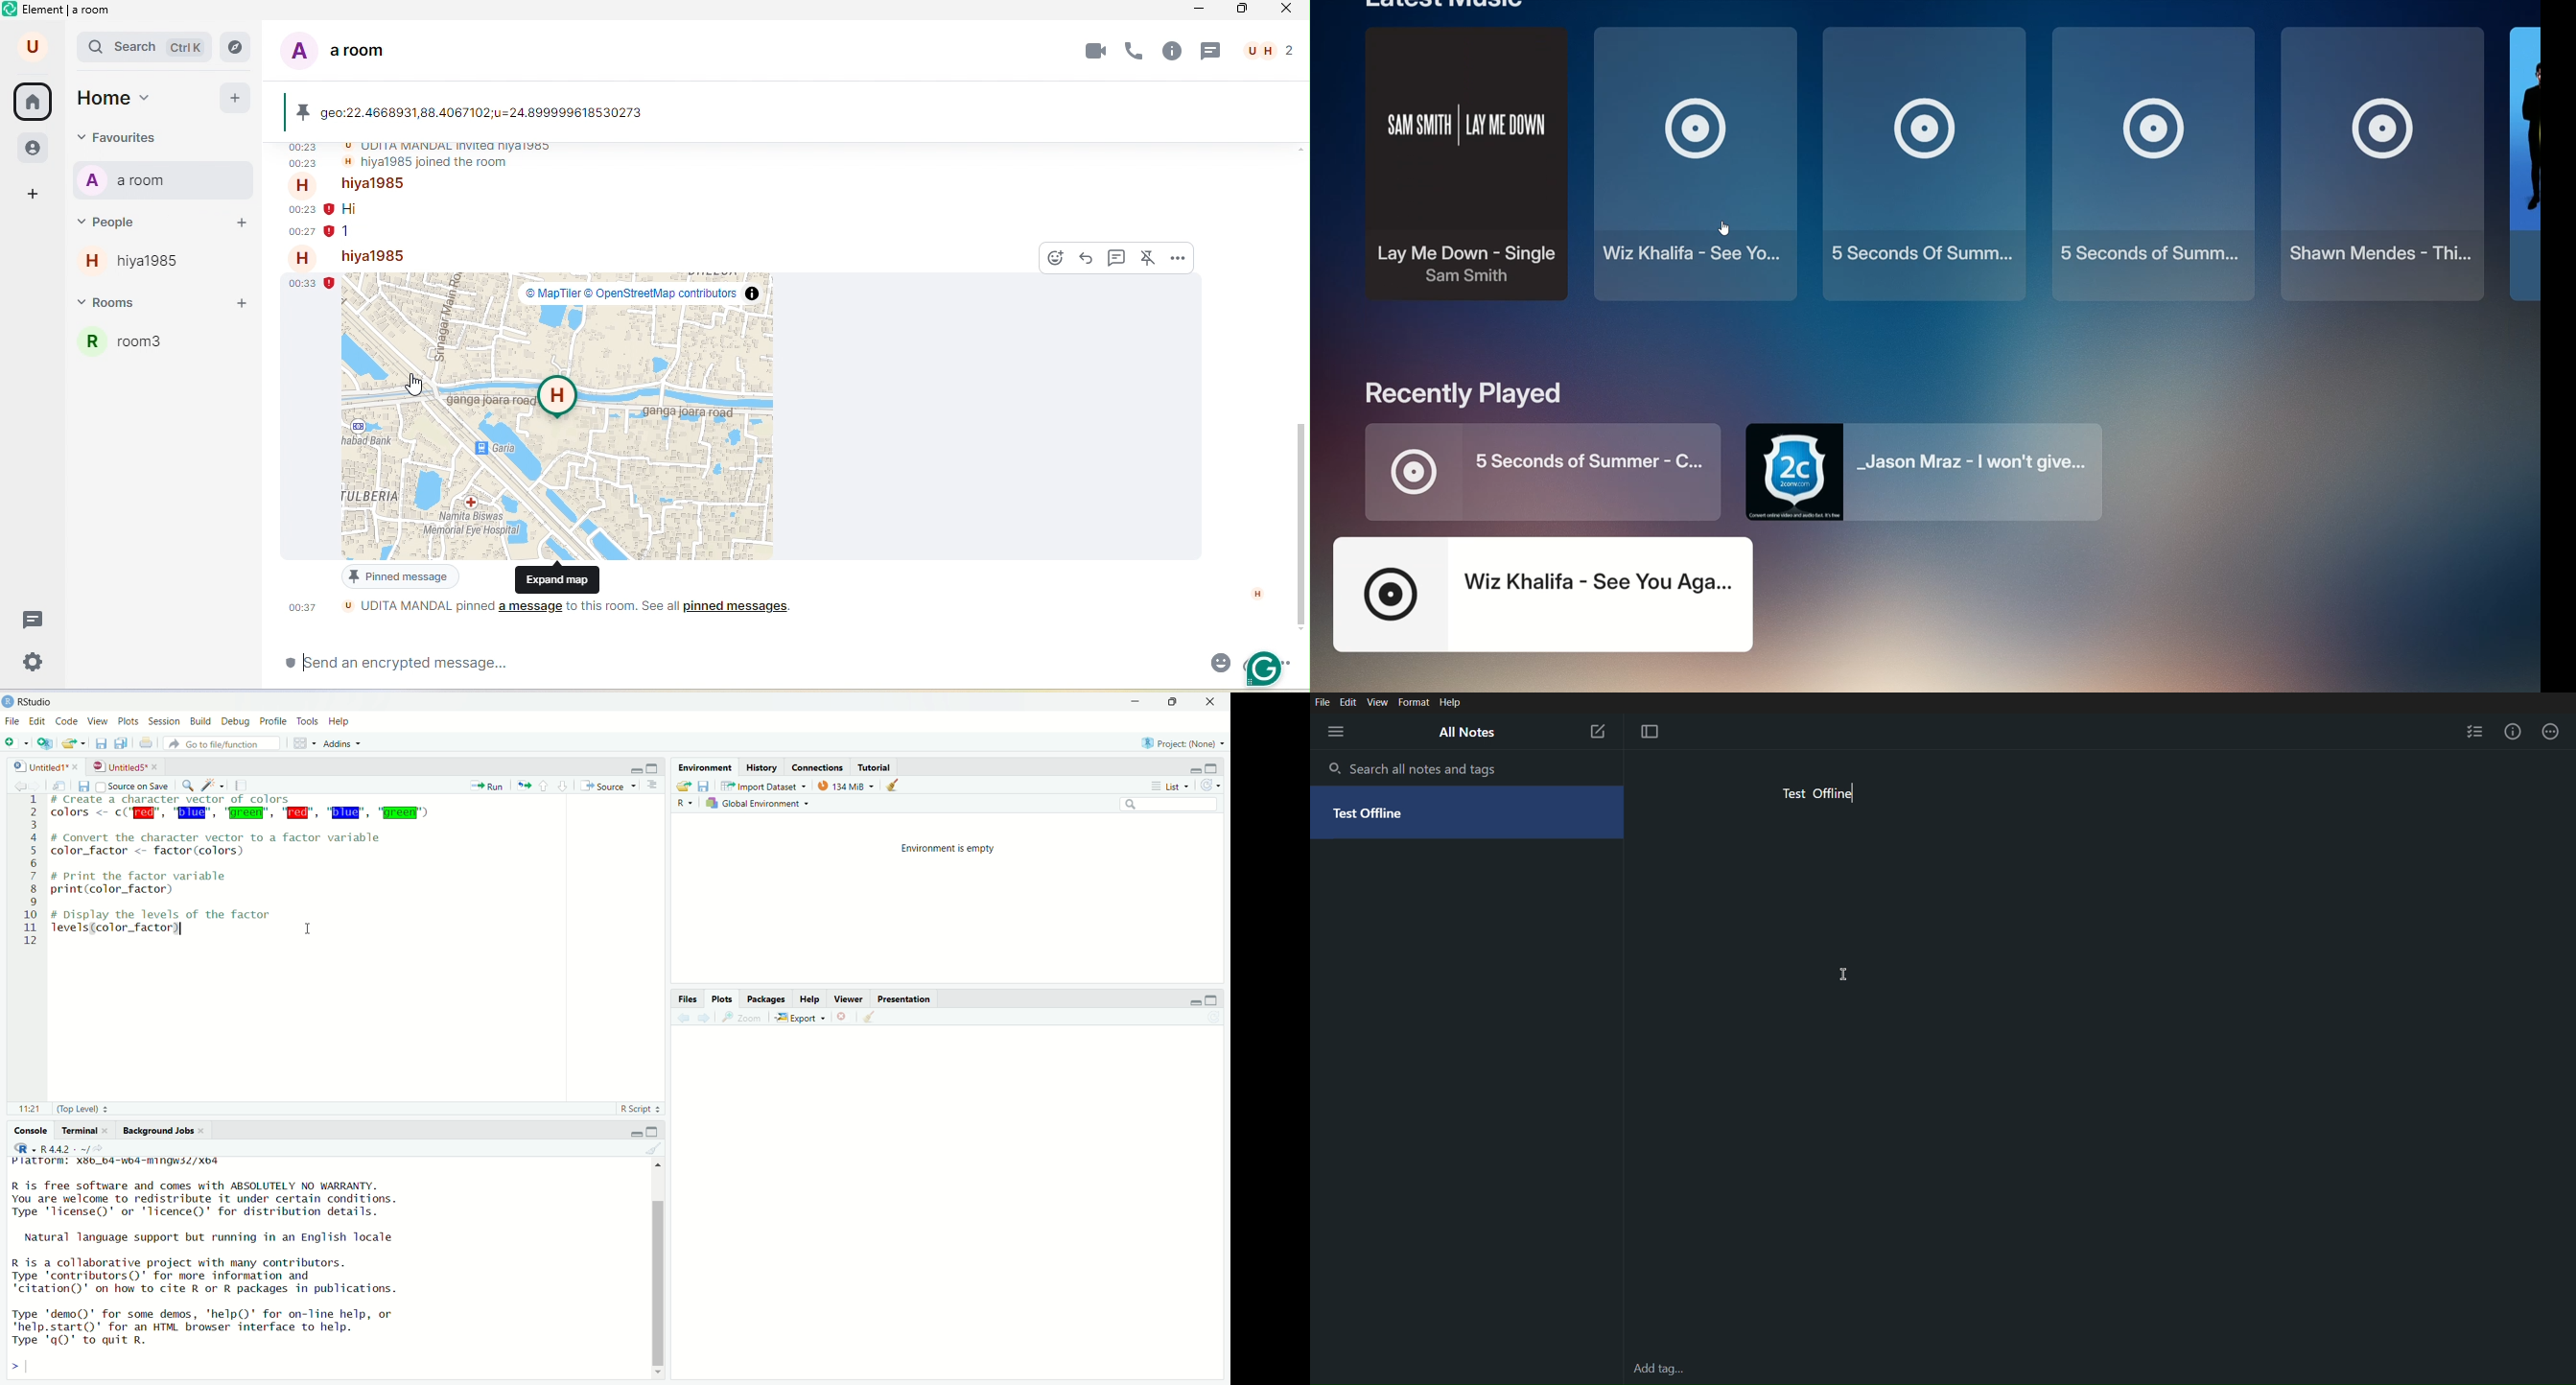  What do you see at coordinates (875, 768) in the screenshot?
I see `Tutorial` at bounding box center [875, 768].